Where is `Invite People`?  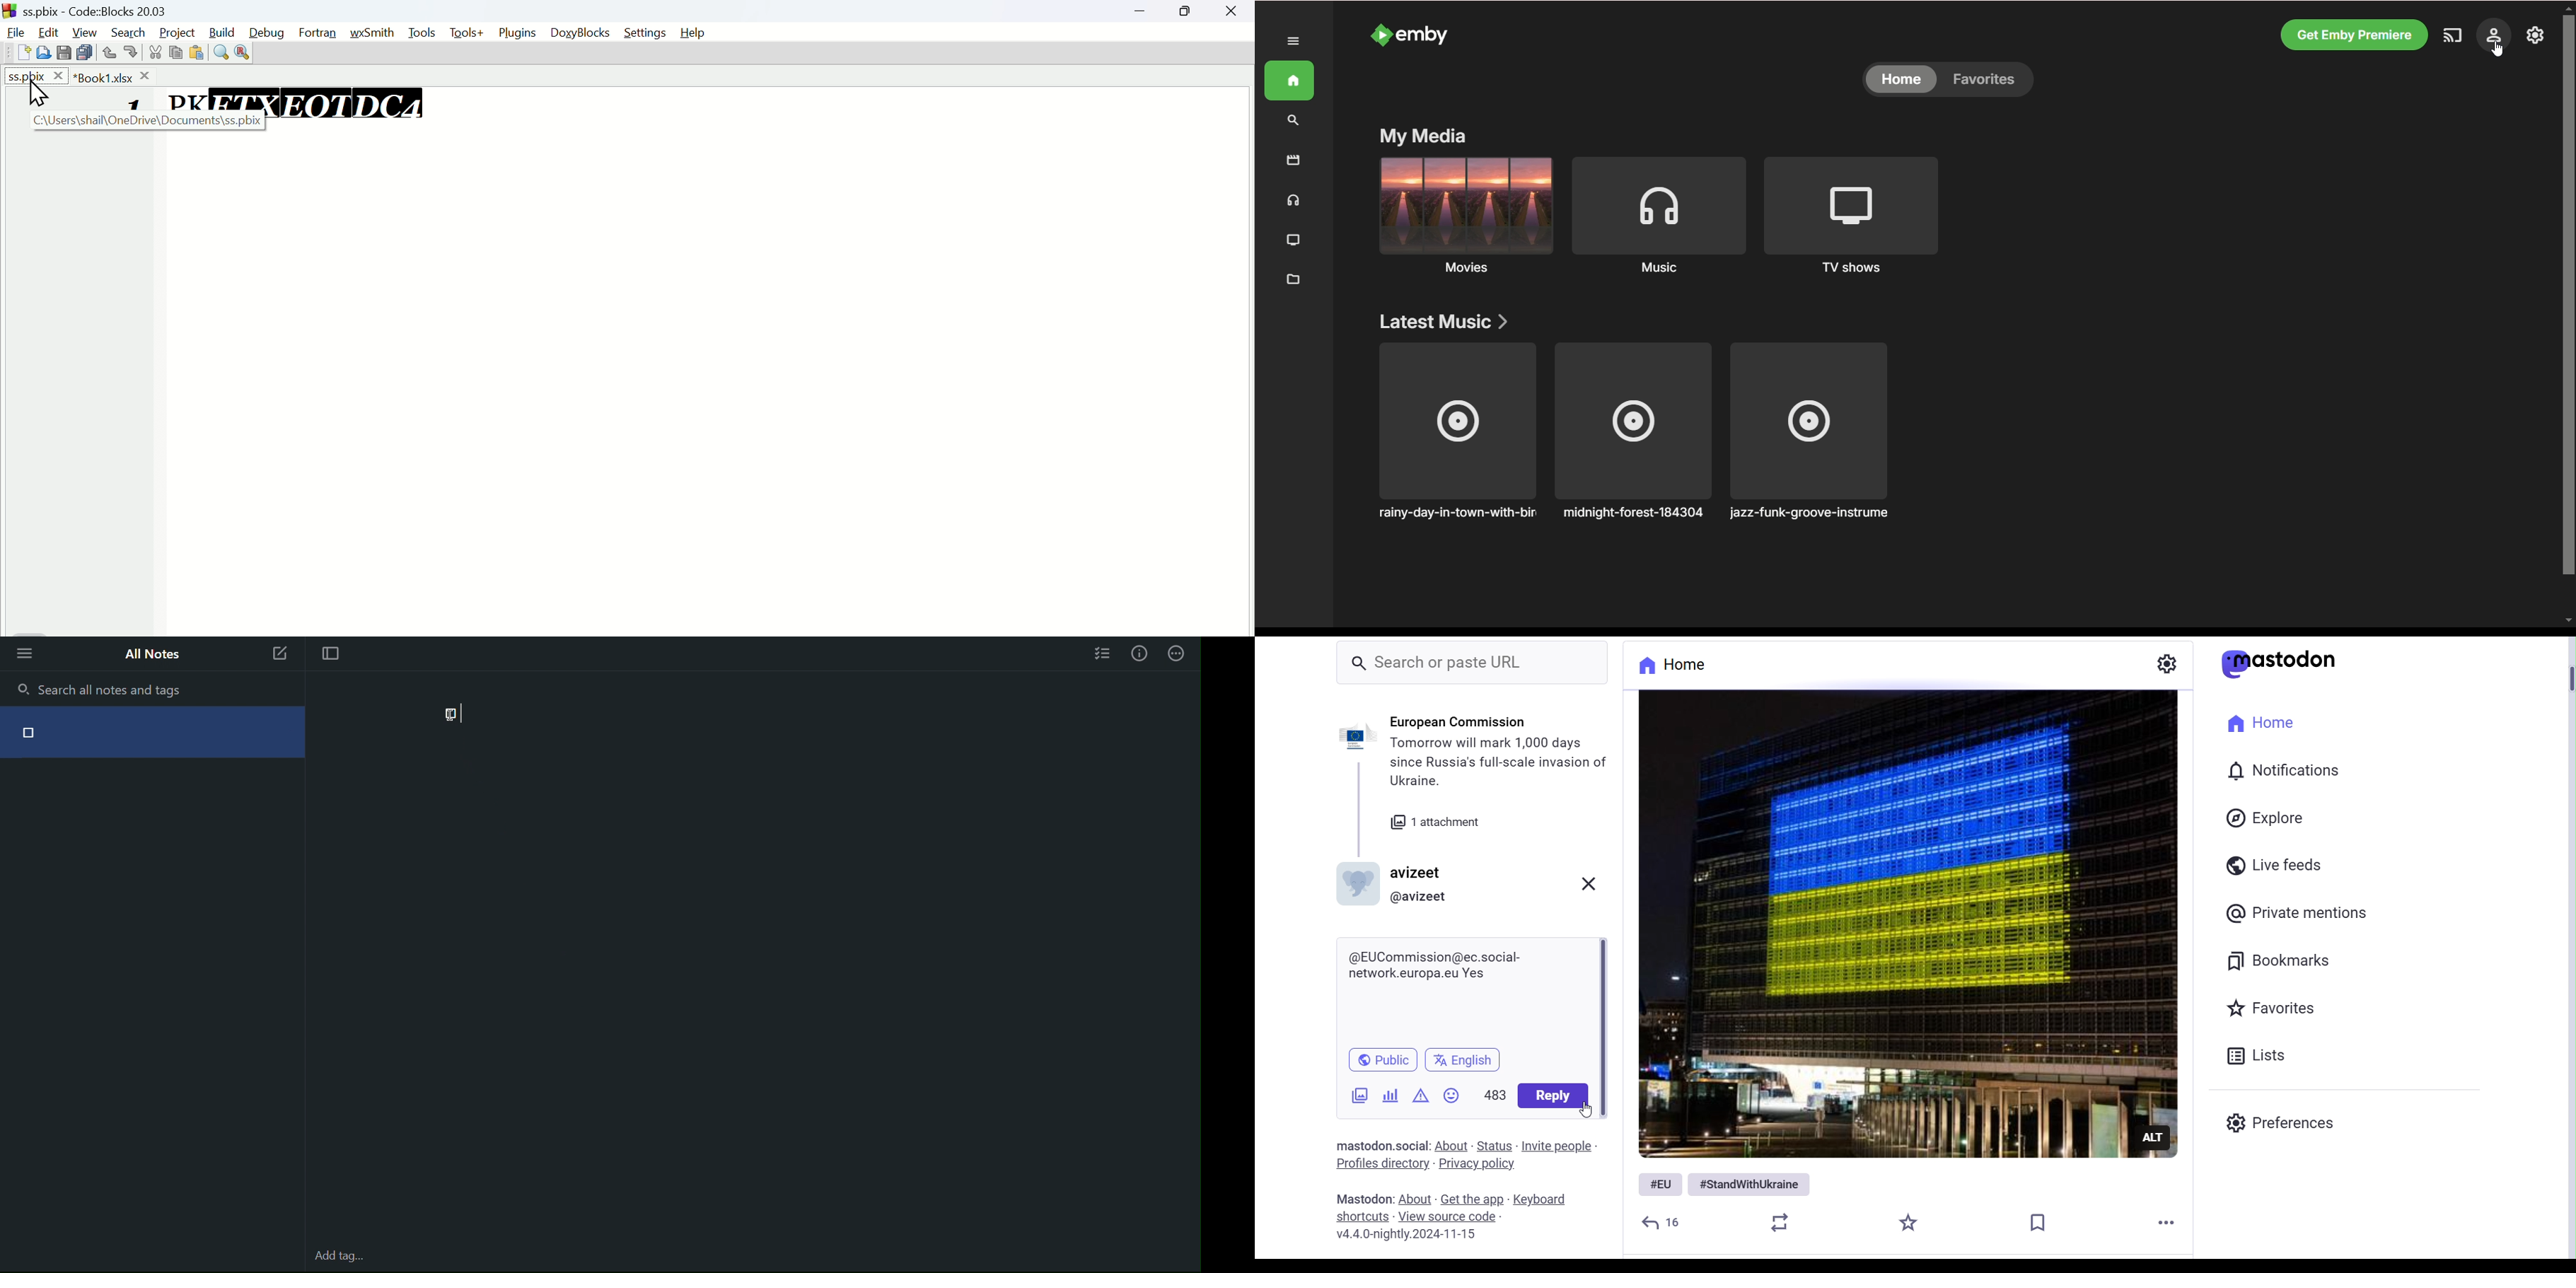
Invite People is located at coordinates (1556, 1147).